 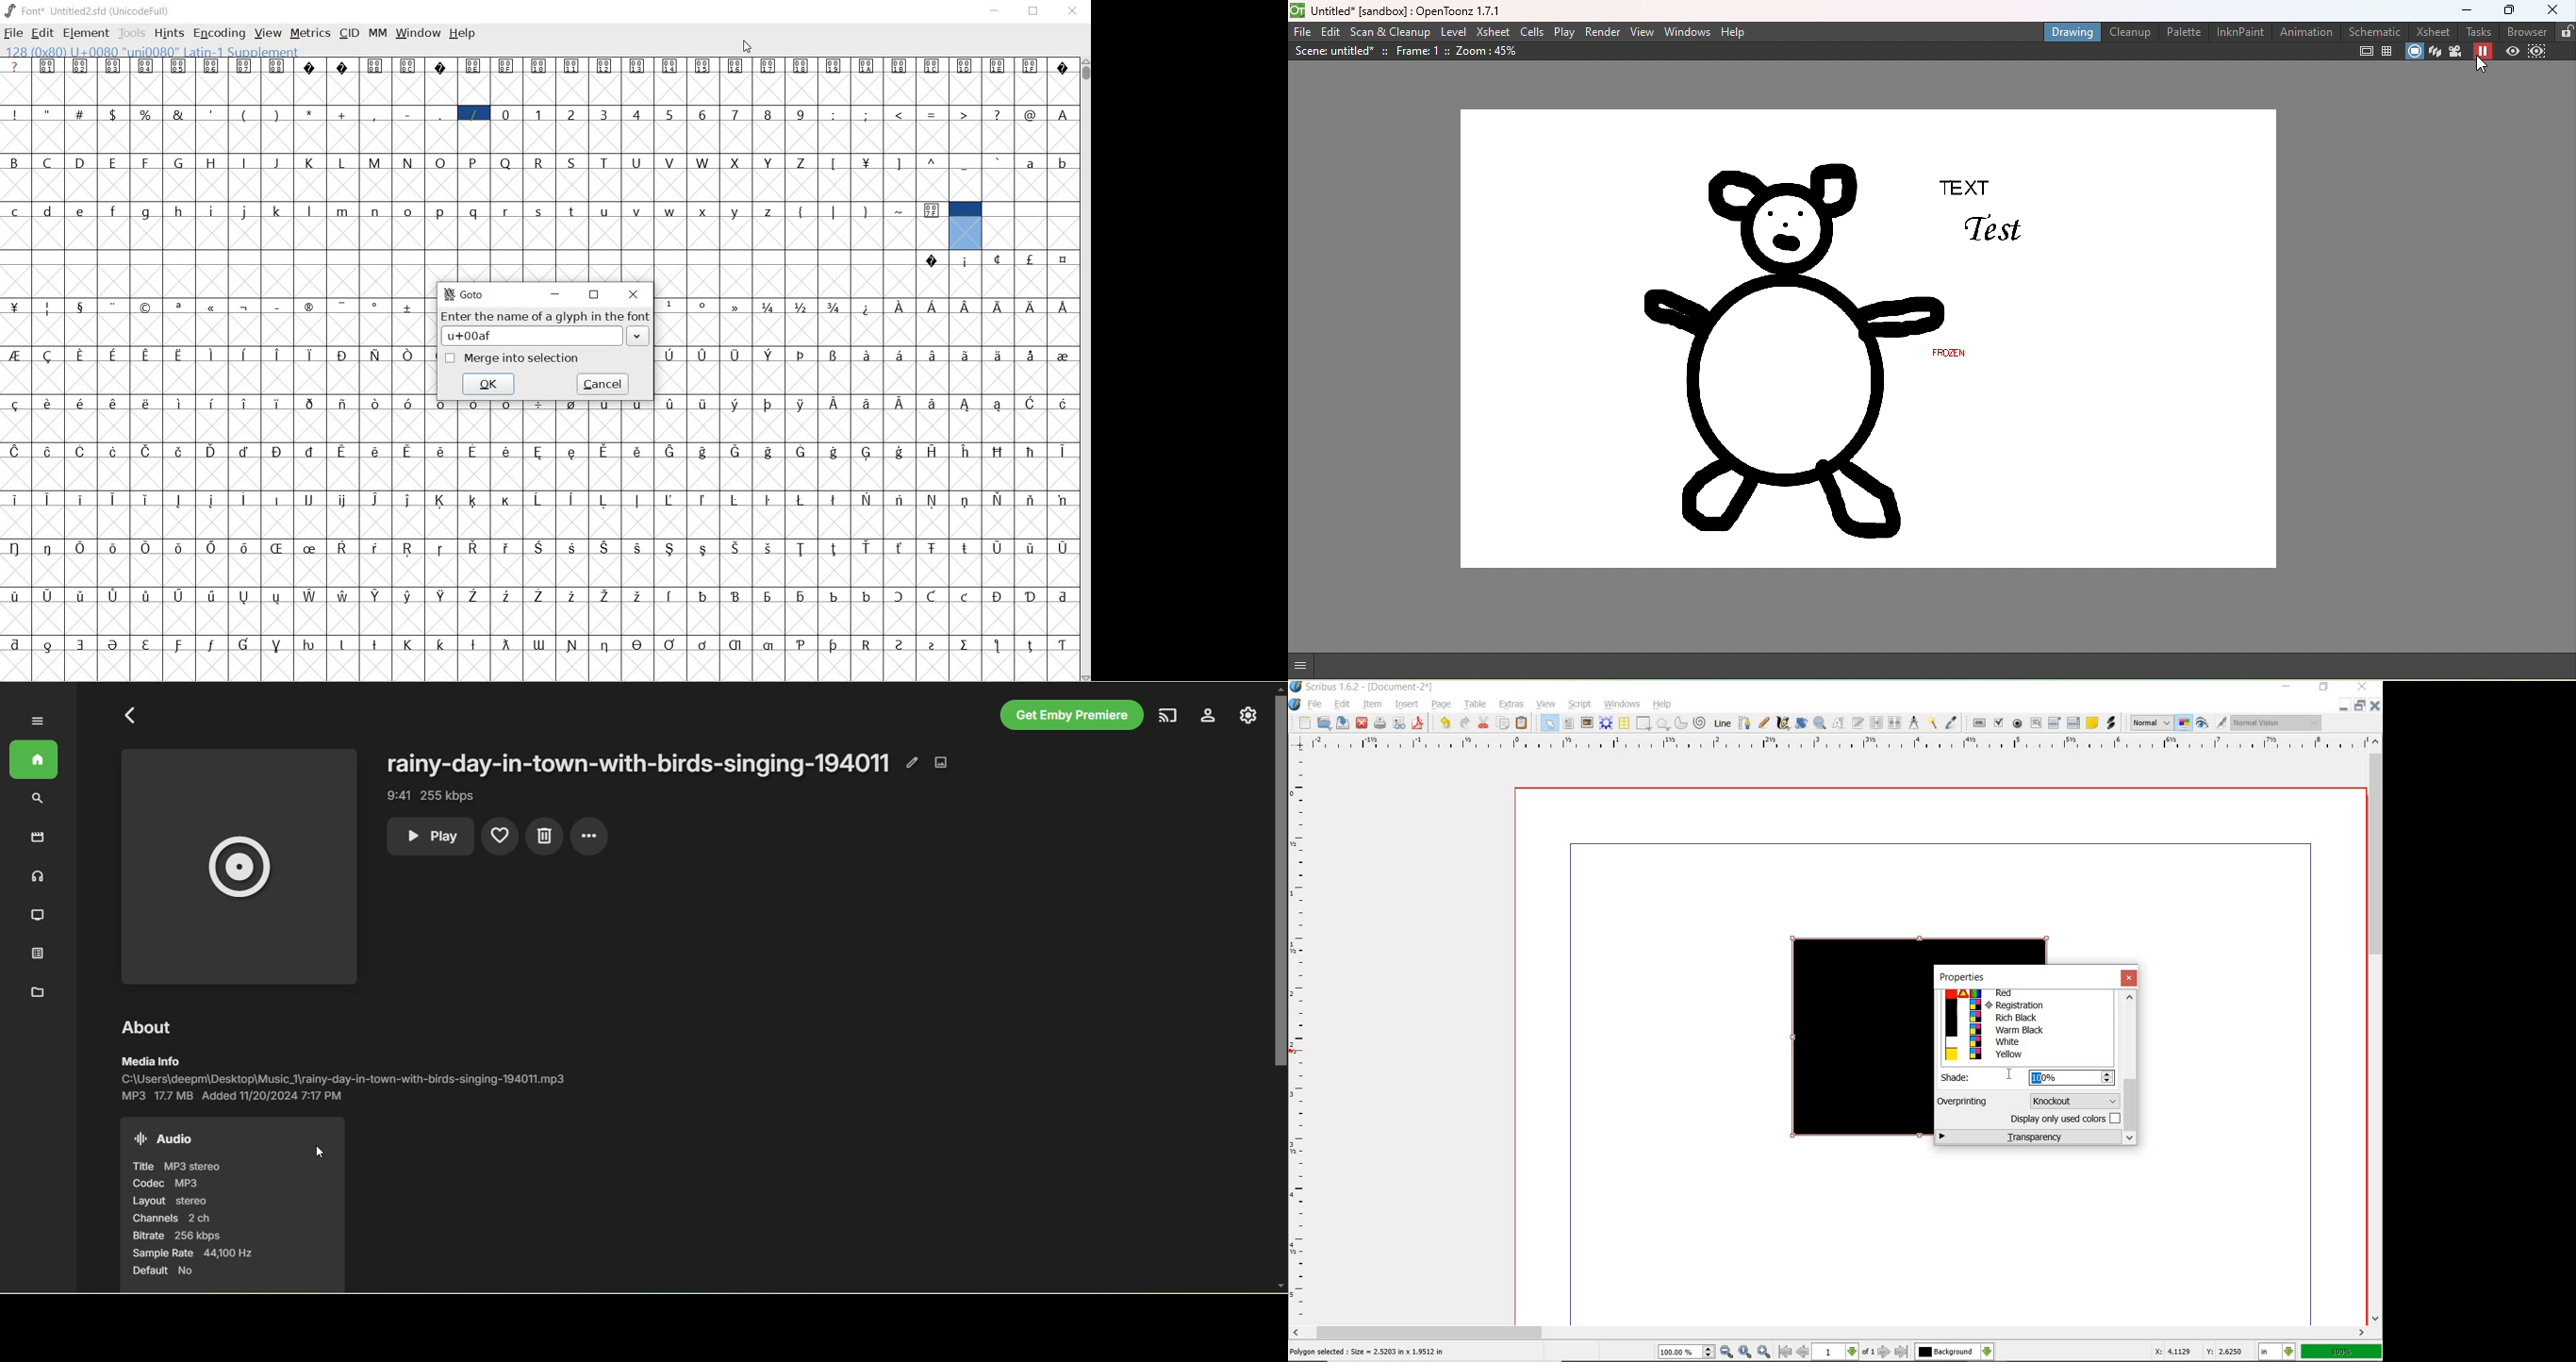 What do you see at coordinates (278, 451) in the screenshot?
I see `Symbol` at bounding box center [278, 451].